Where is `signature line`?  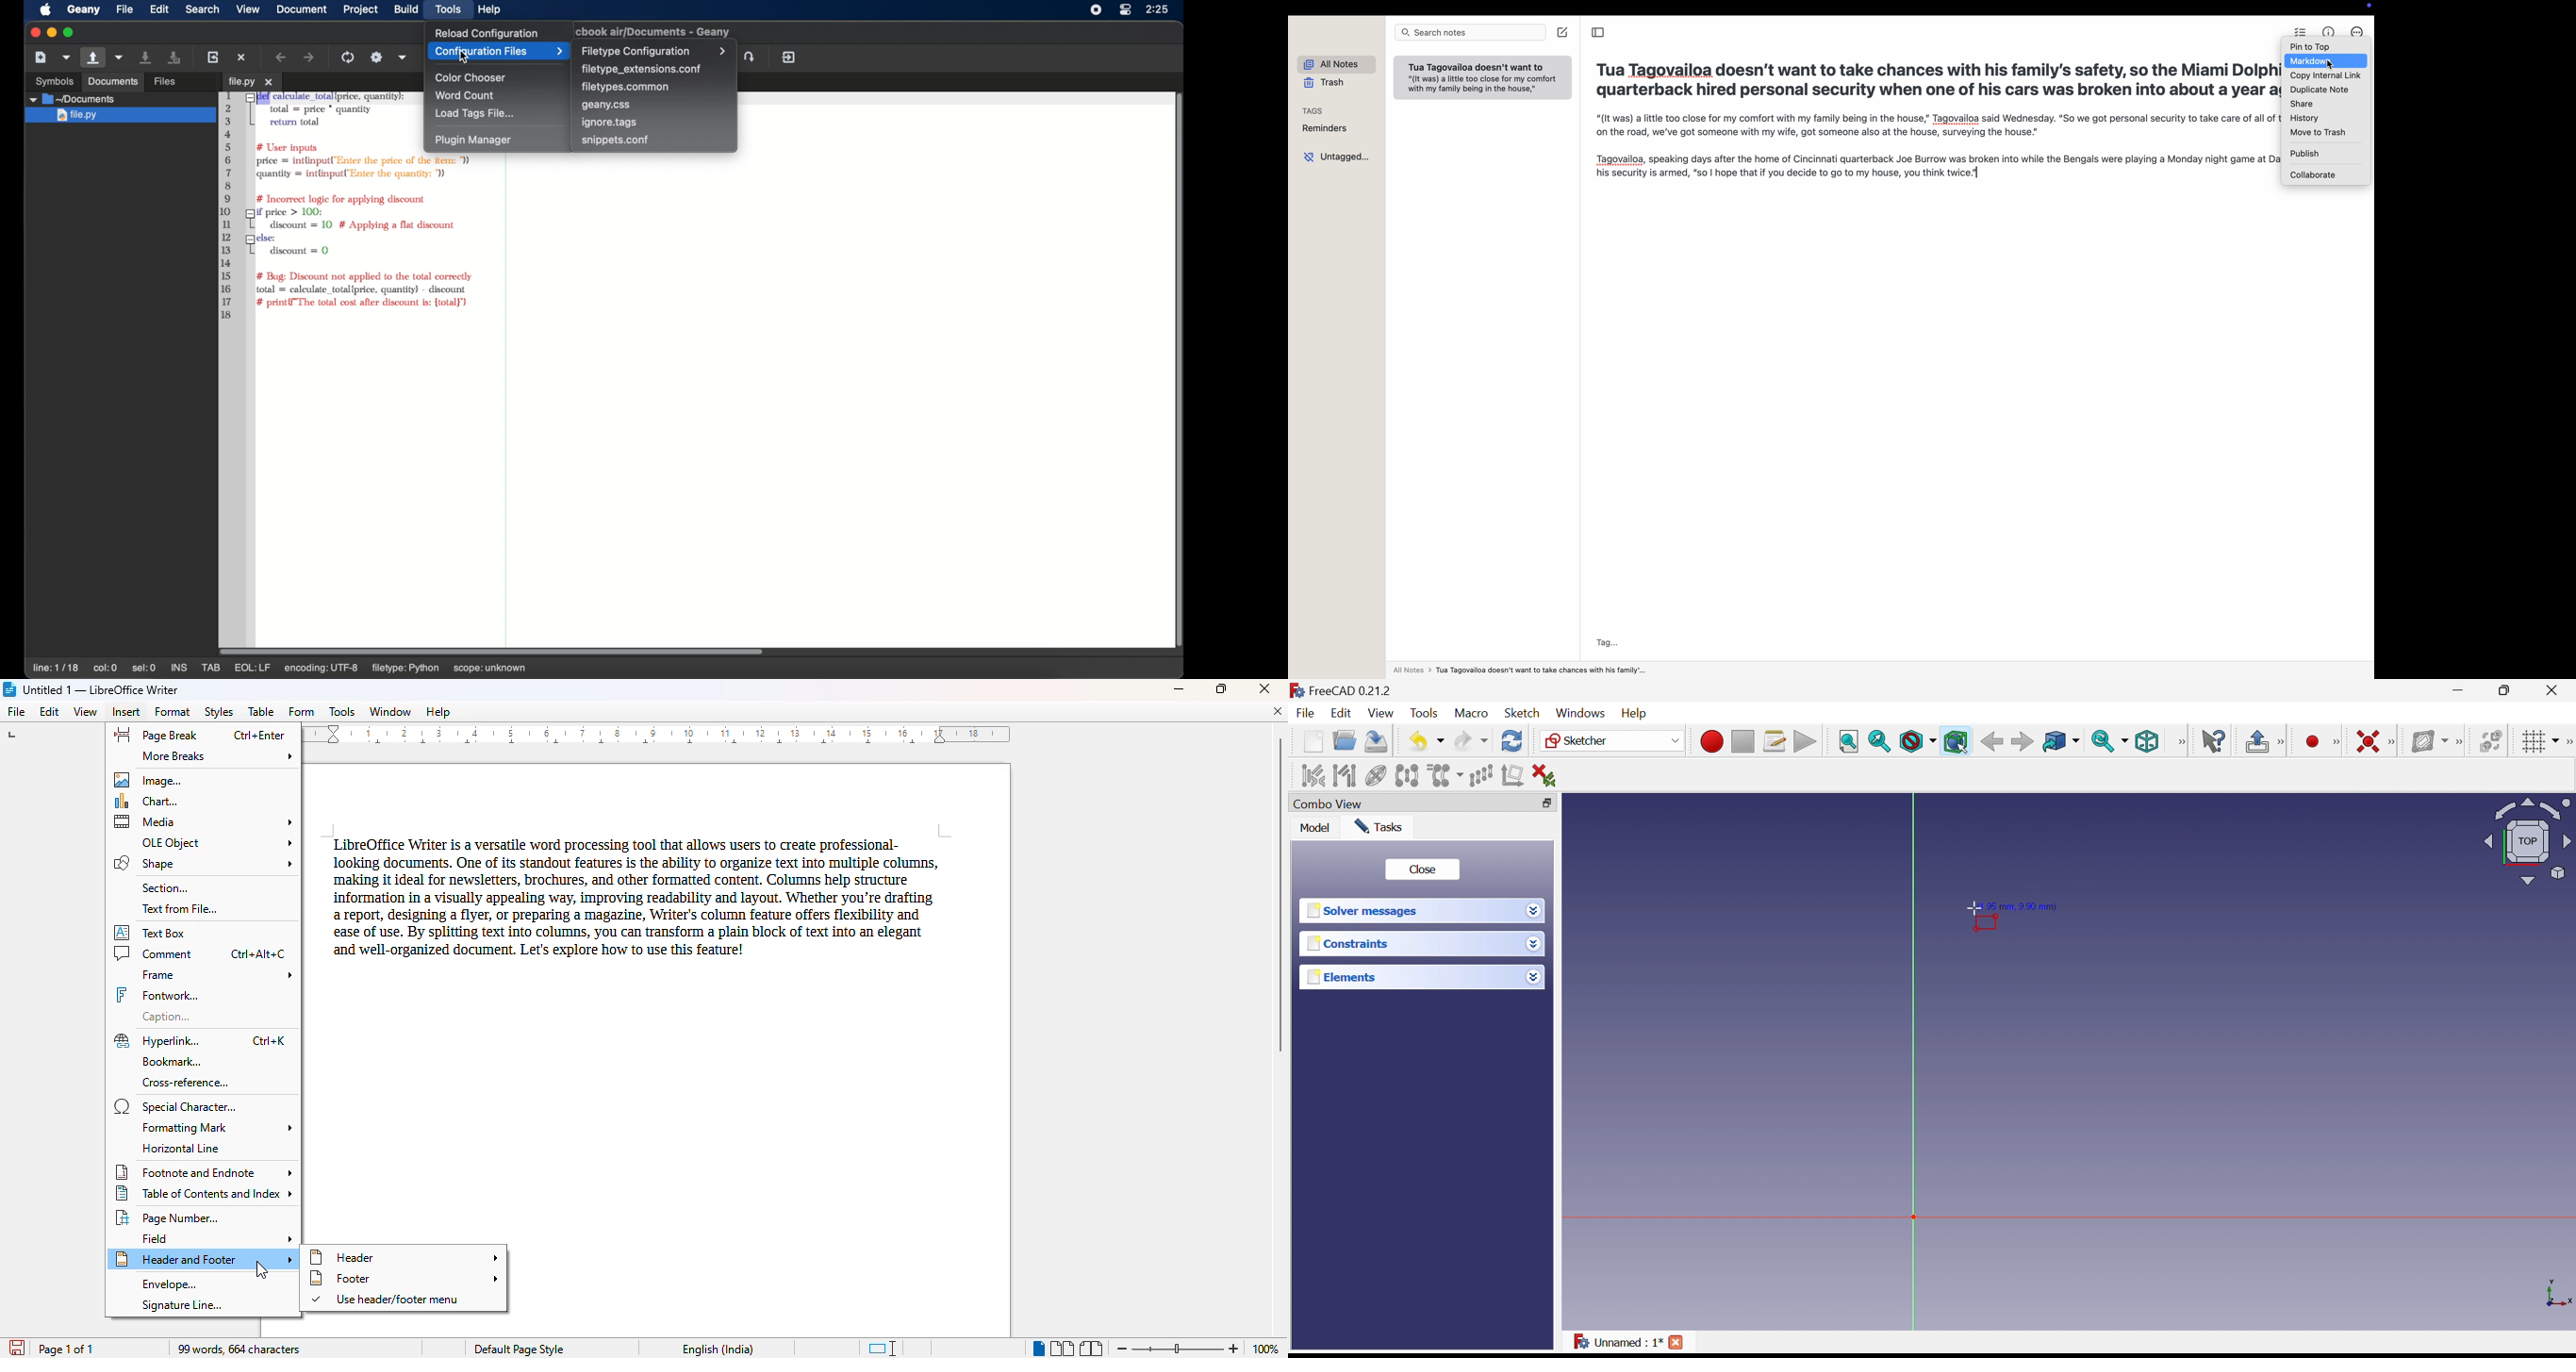 signature line is located at coordinates (181, 1305).